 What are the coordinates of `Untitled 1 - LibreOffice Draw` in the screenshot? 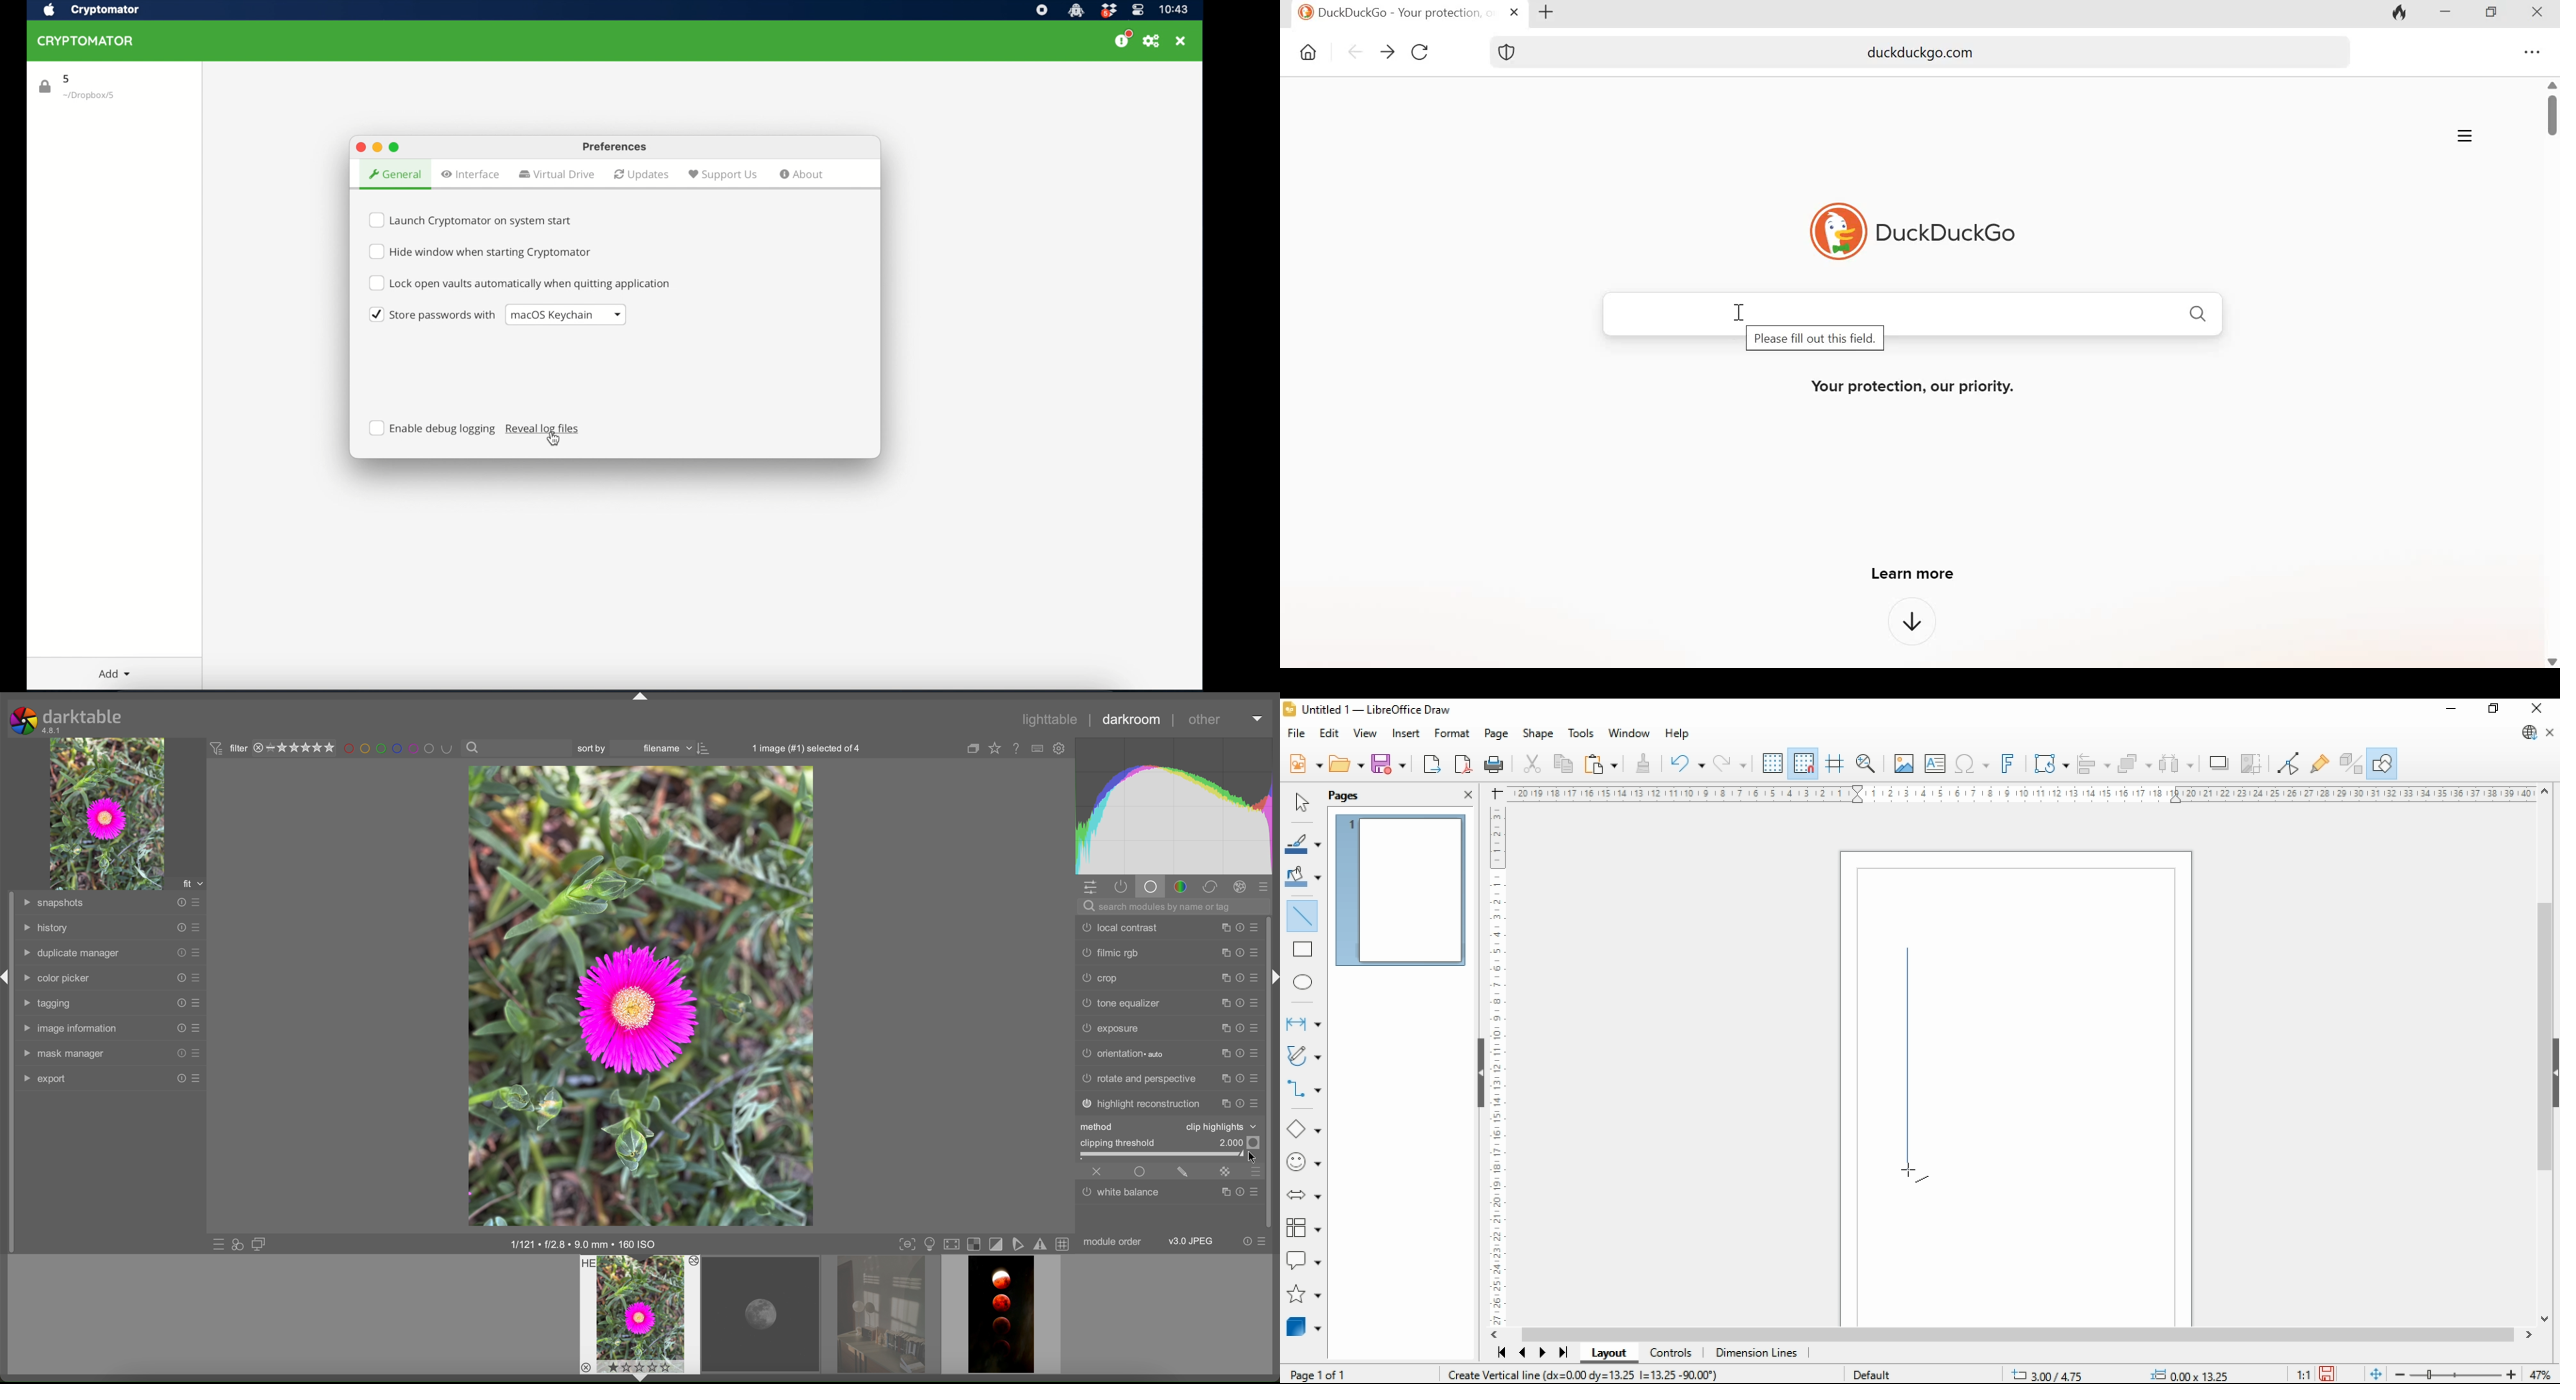 It's located at (1366, 711).